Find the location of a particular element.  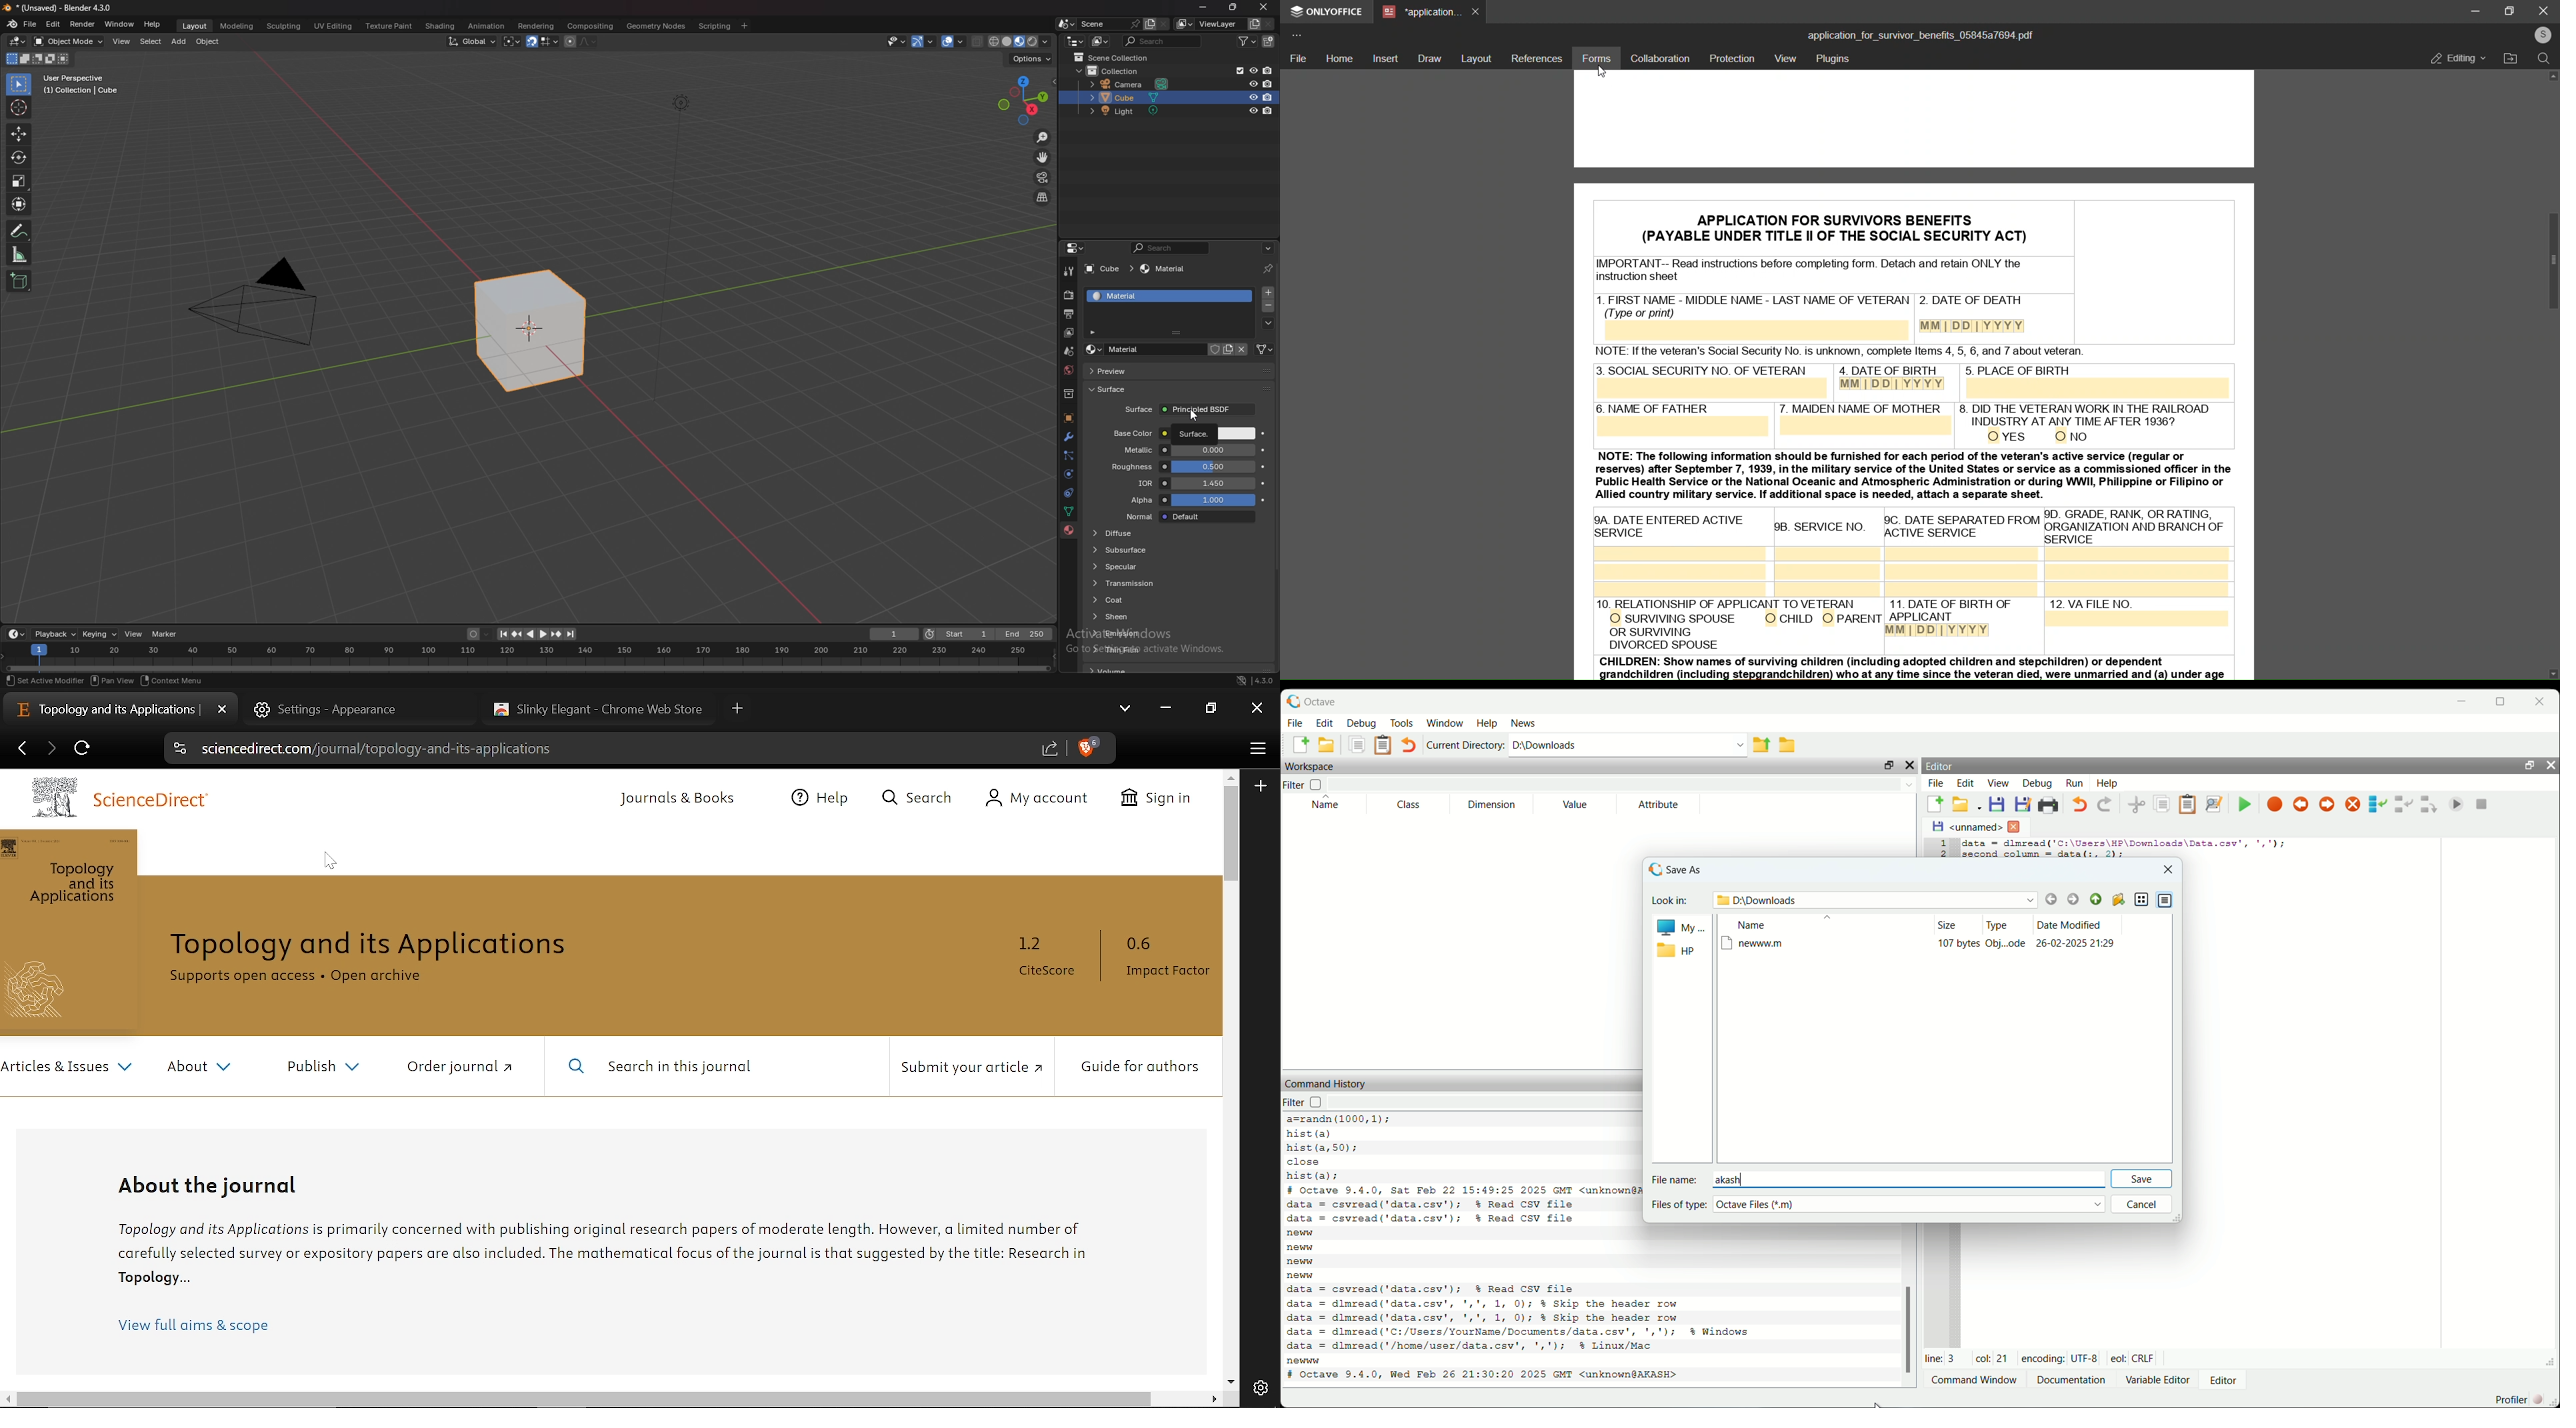

specular is located at coordinates (1133, 566).